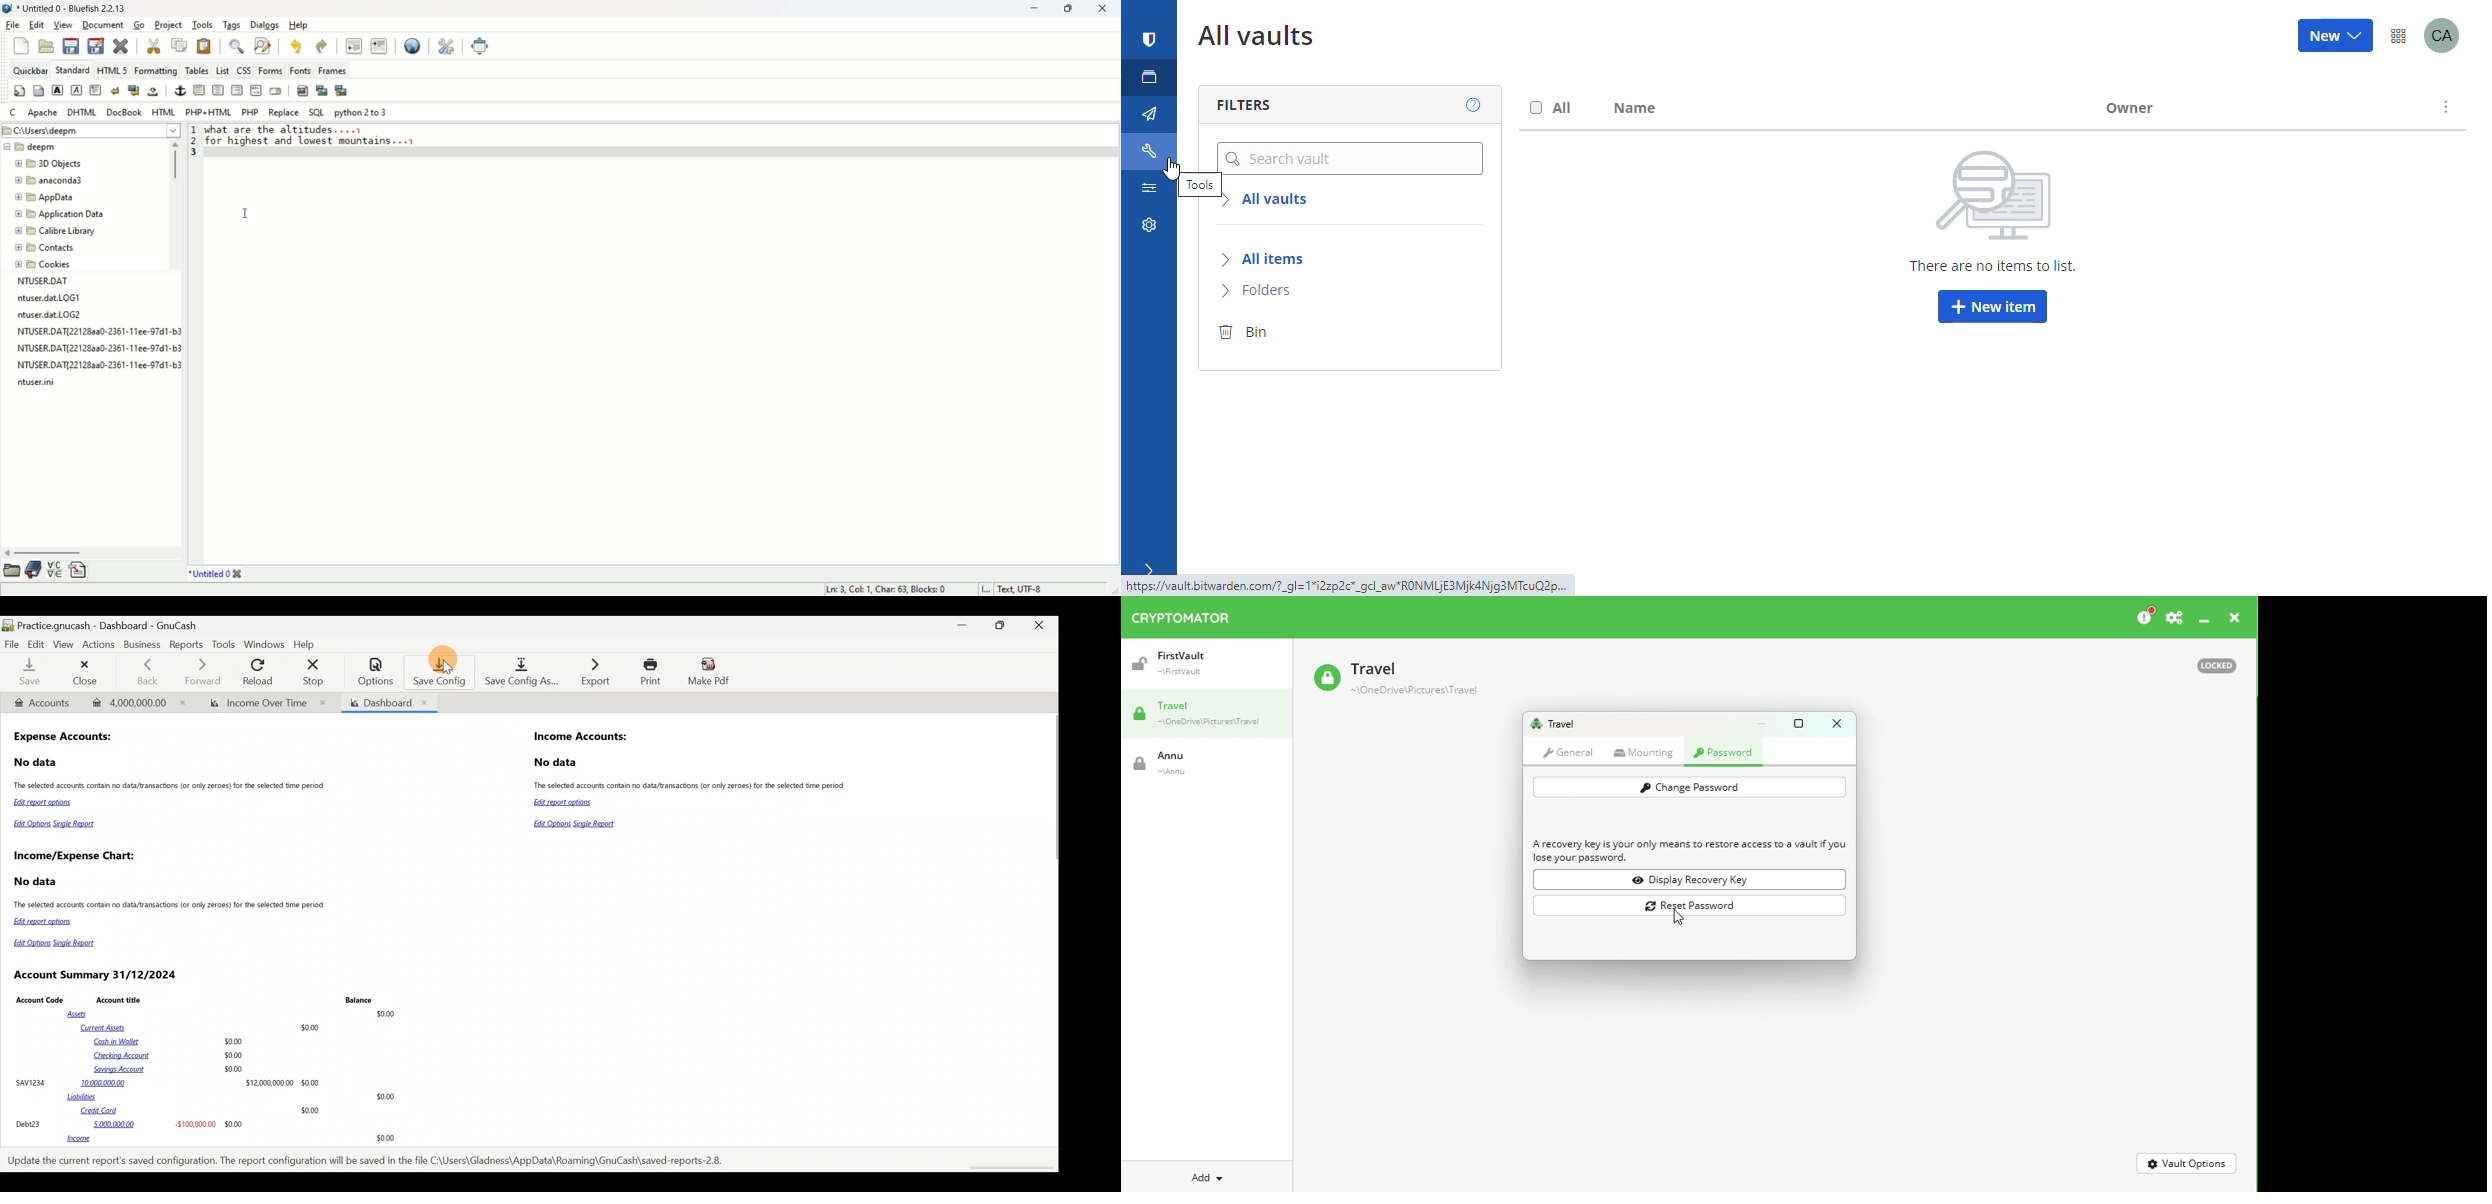 Image resolution: width=2492 pixels, height=1204 pixels. What do you see at coordinates (370, 1159) in the screenshot?
I see `File location` at bounding box center [370, 1159].